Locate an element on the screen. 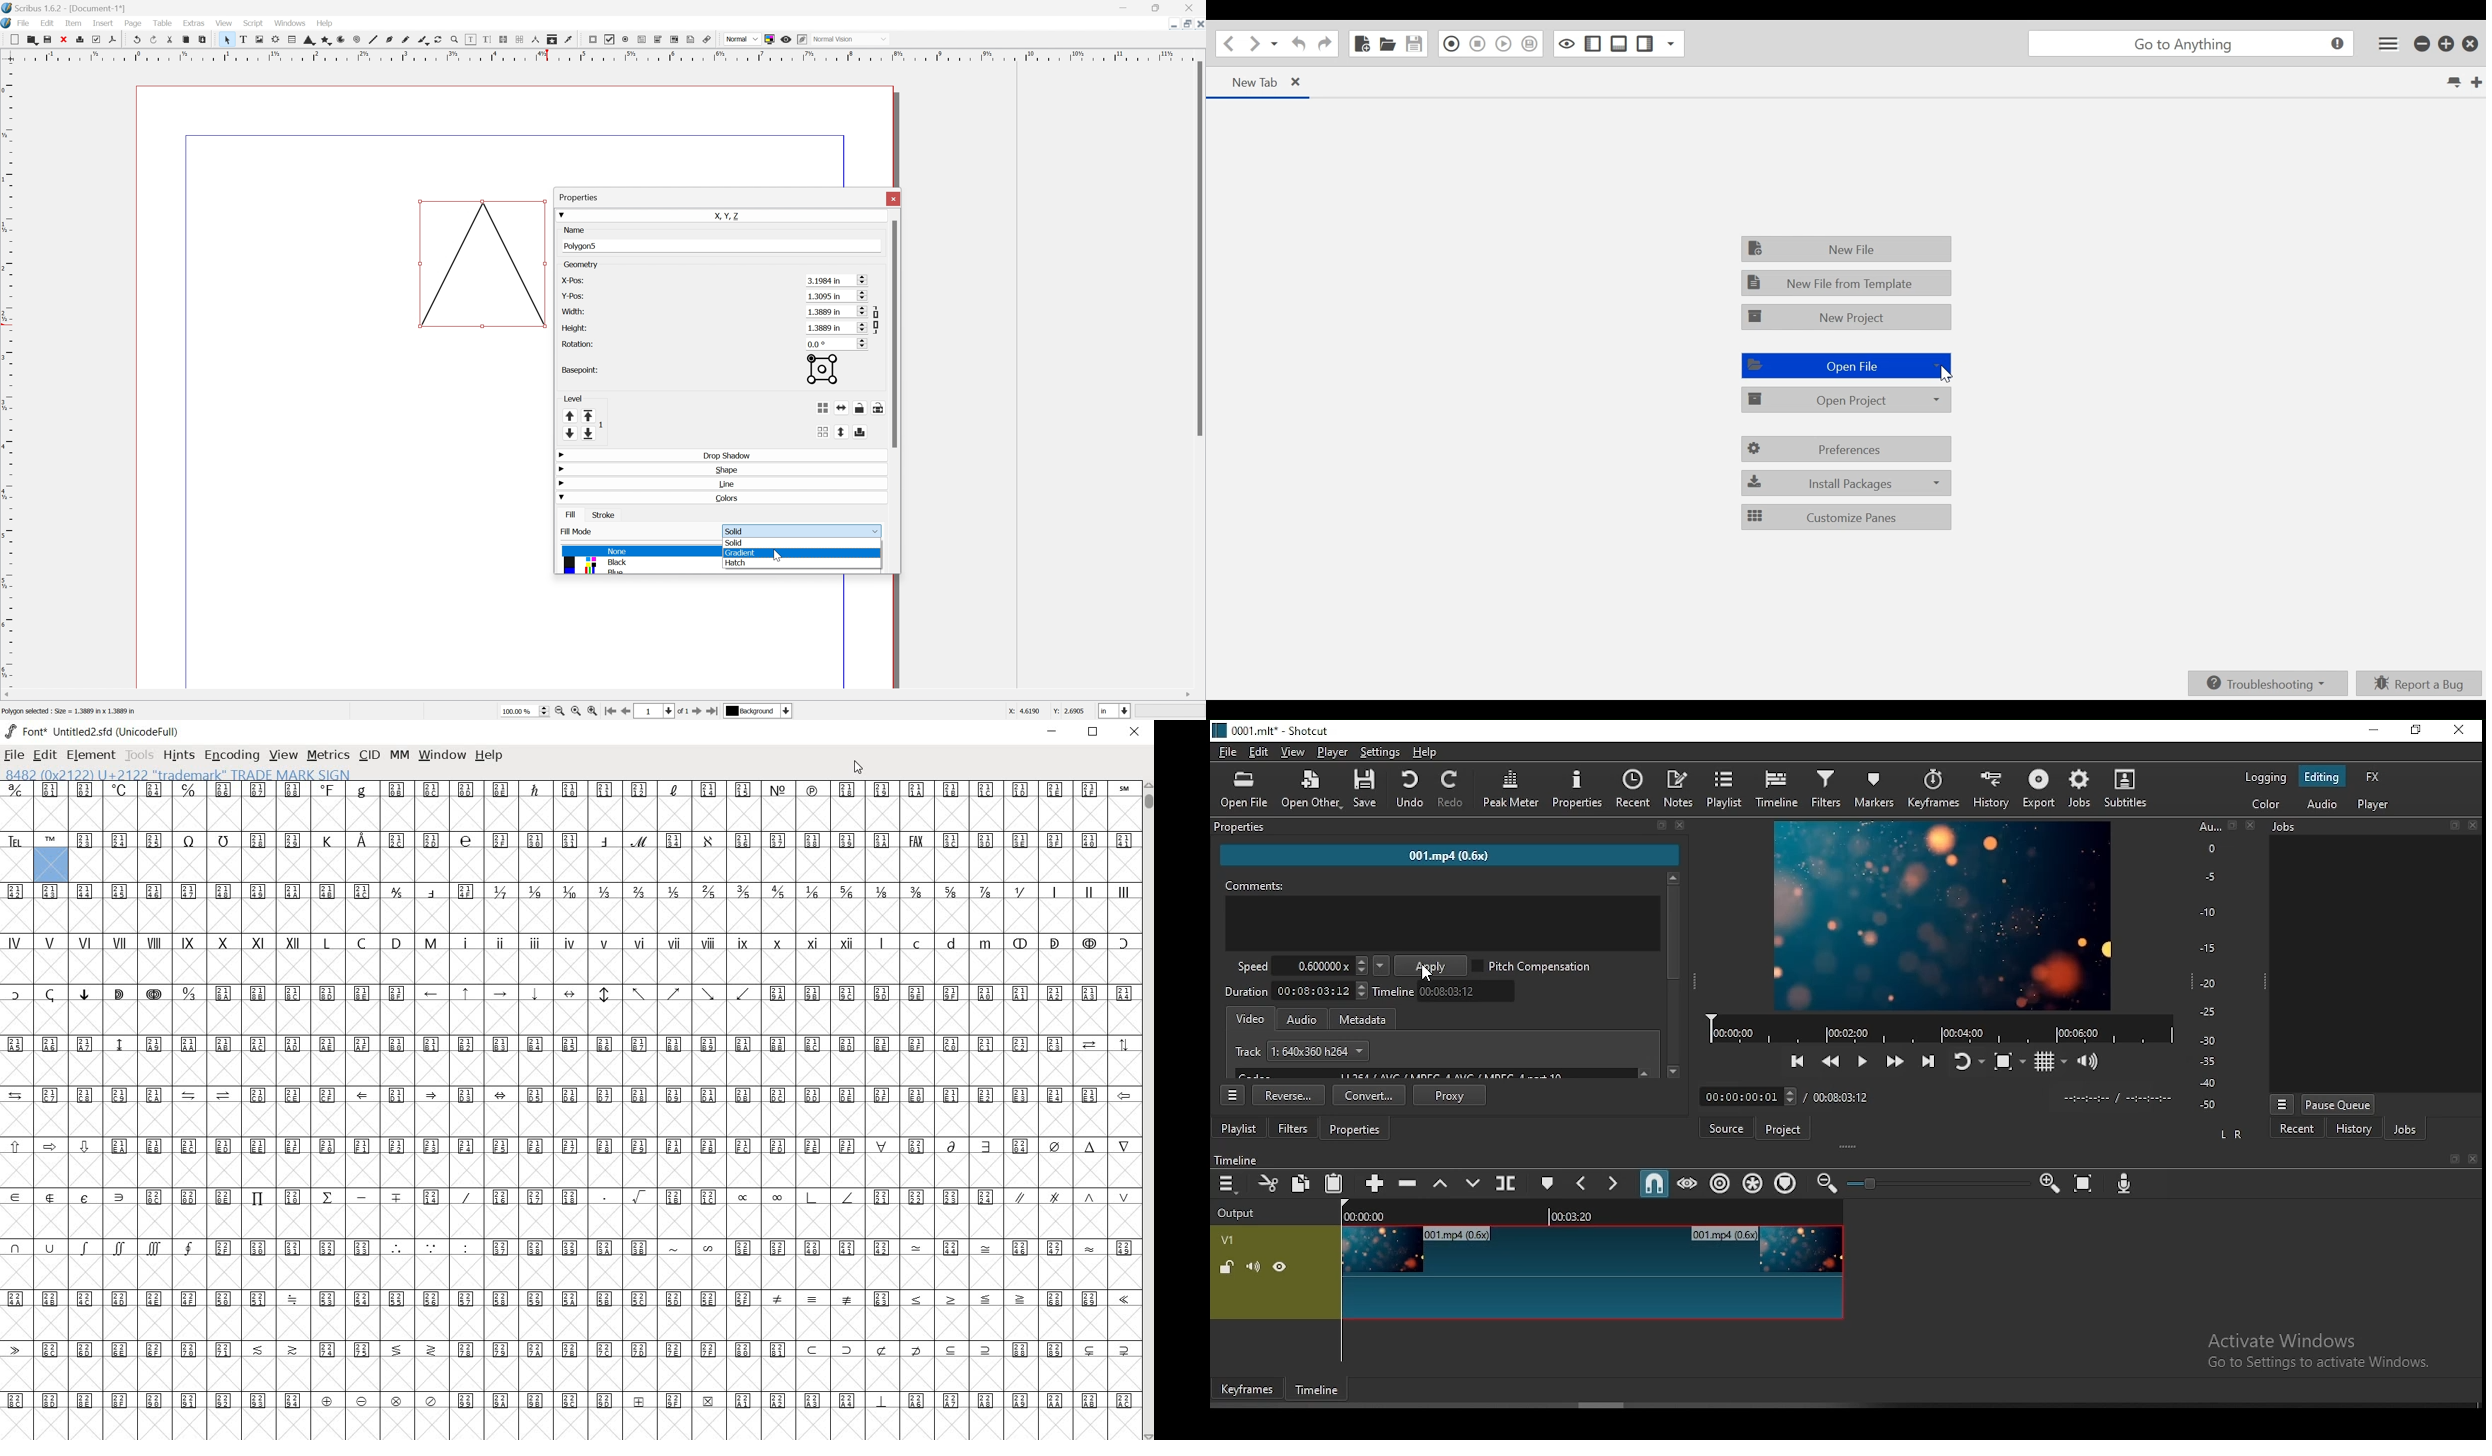 This screenshot has width=2492, height=1456. New Tab is located at coordinates (2477, 82).